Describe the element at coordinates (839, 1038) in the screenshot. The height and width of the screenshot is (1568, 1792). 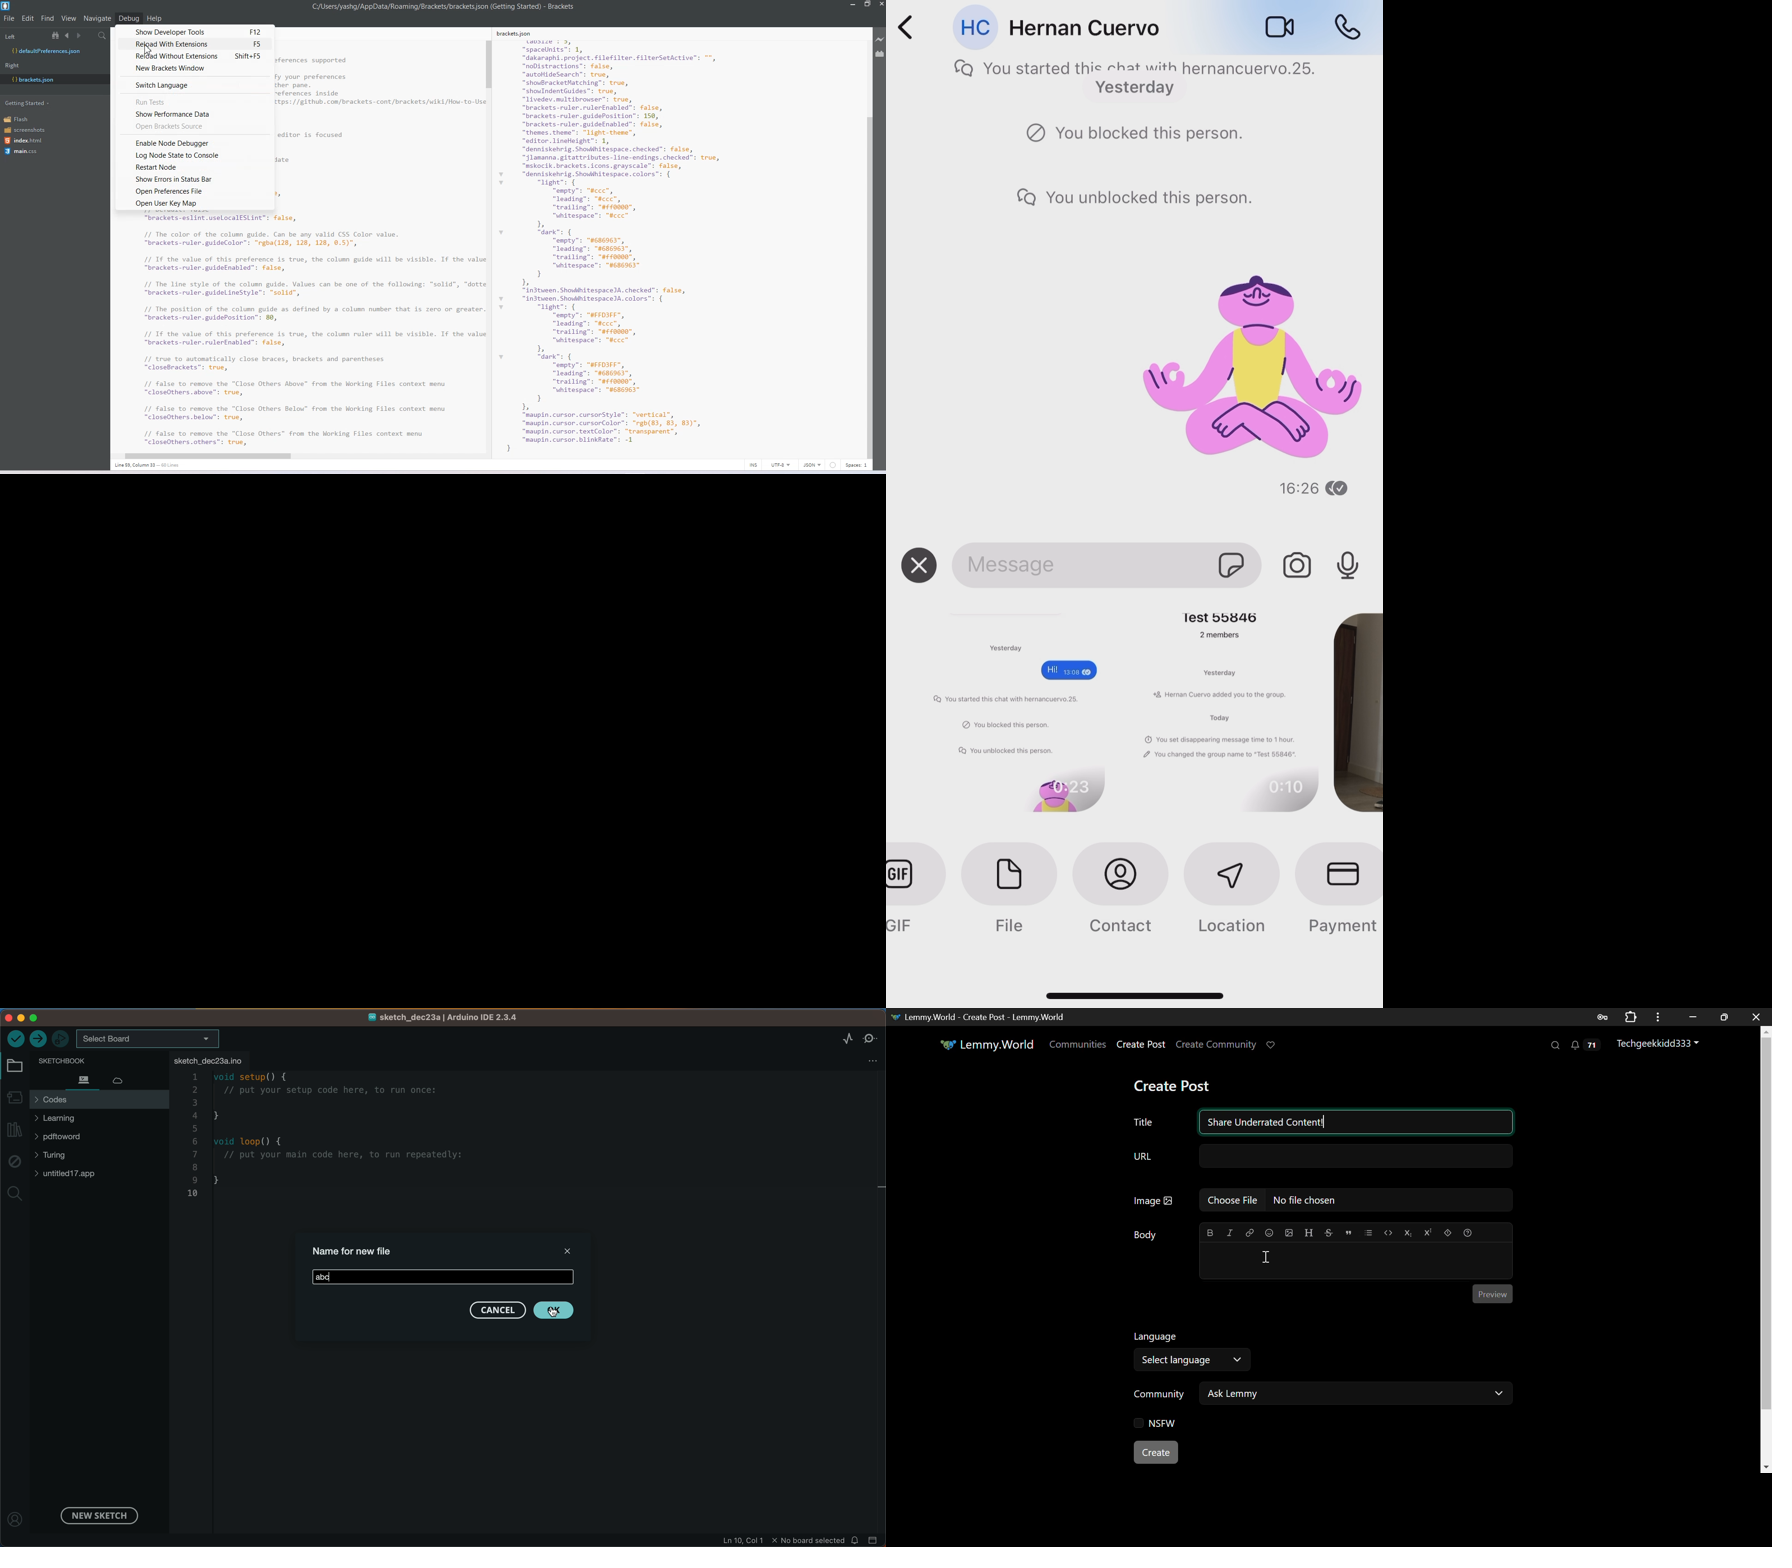
I see `serial plotter` at that location.